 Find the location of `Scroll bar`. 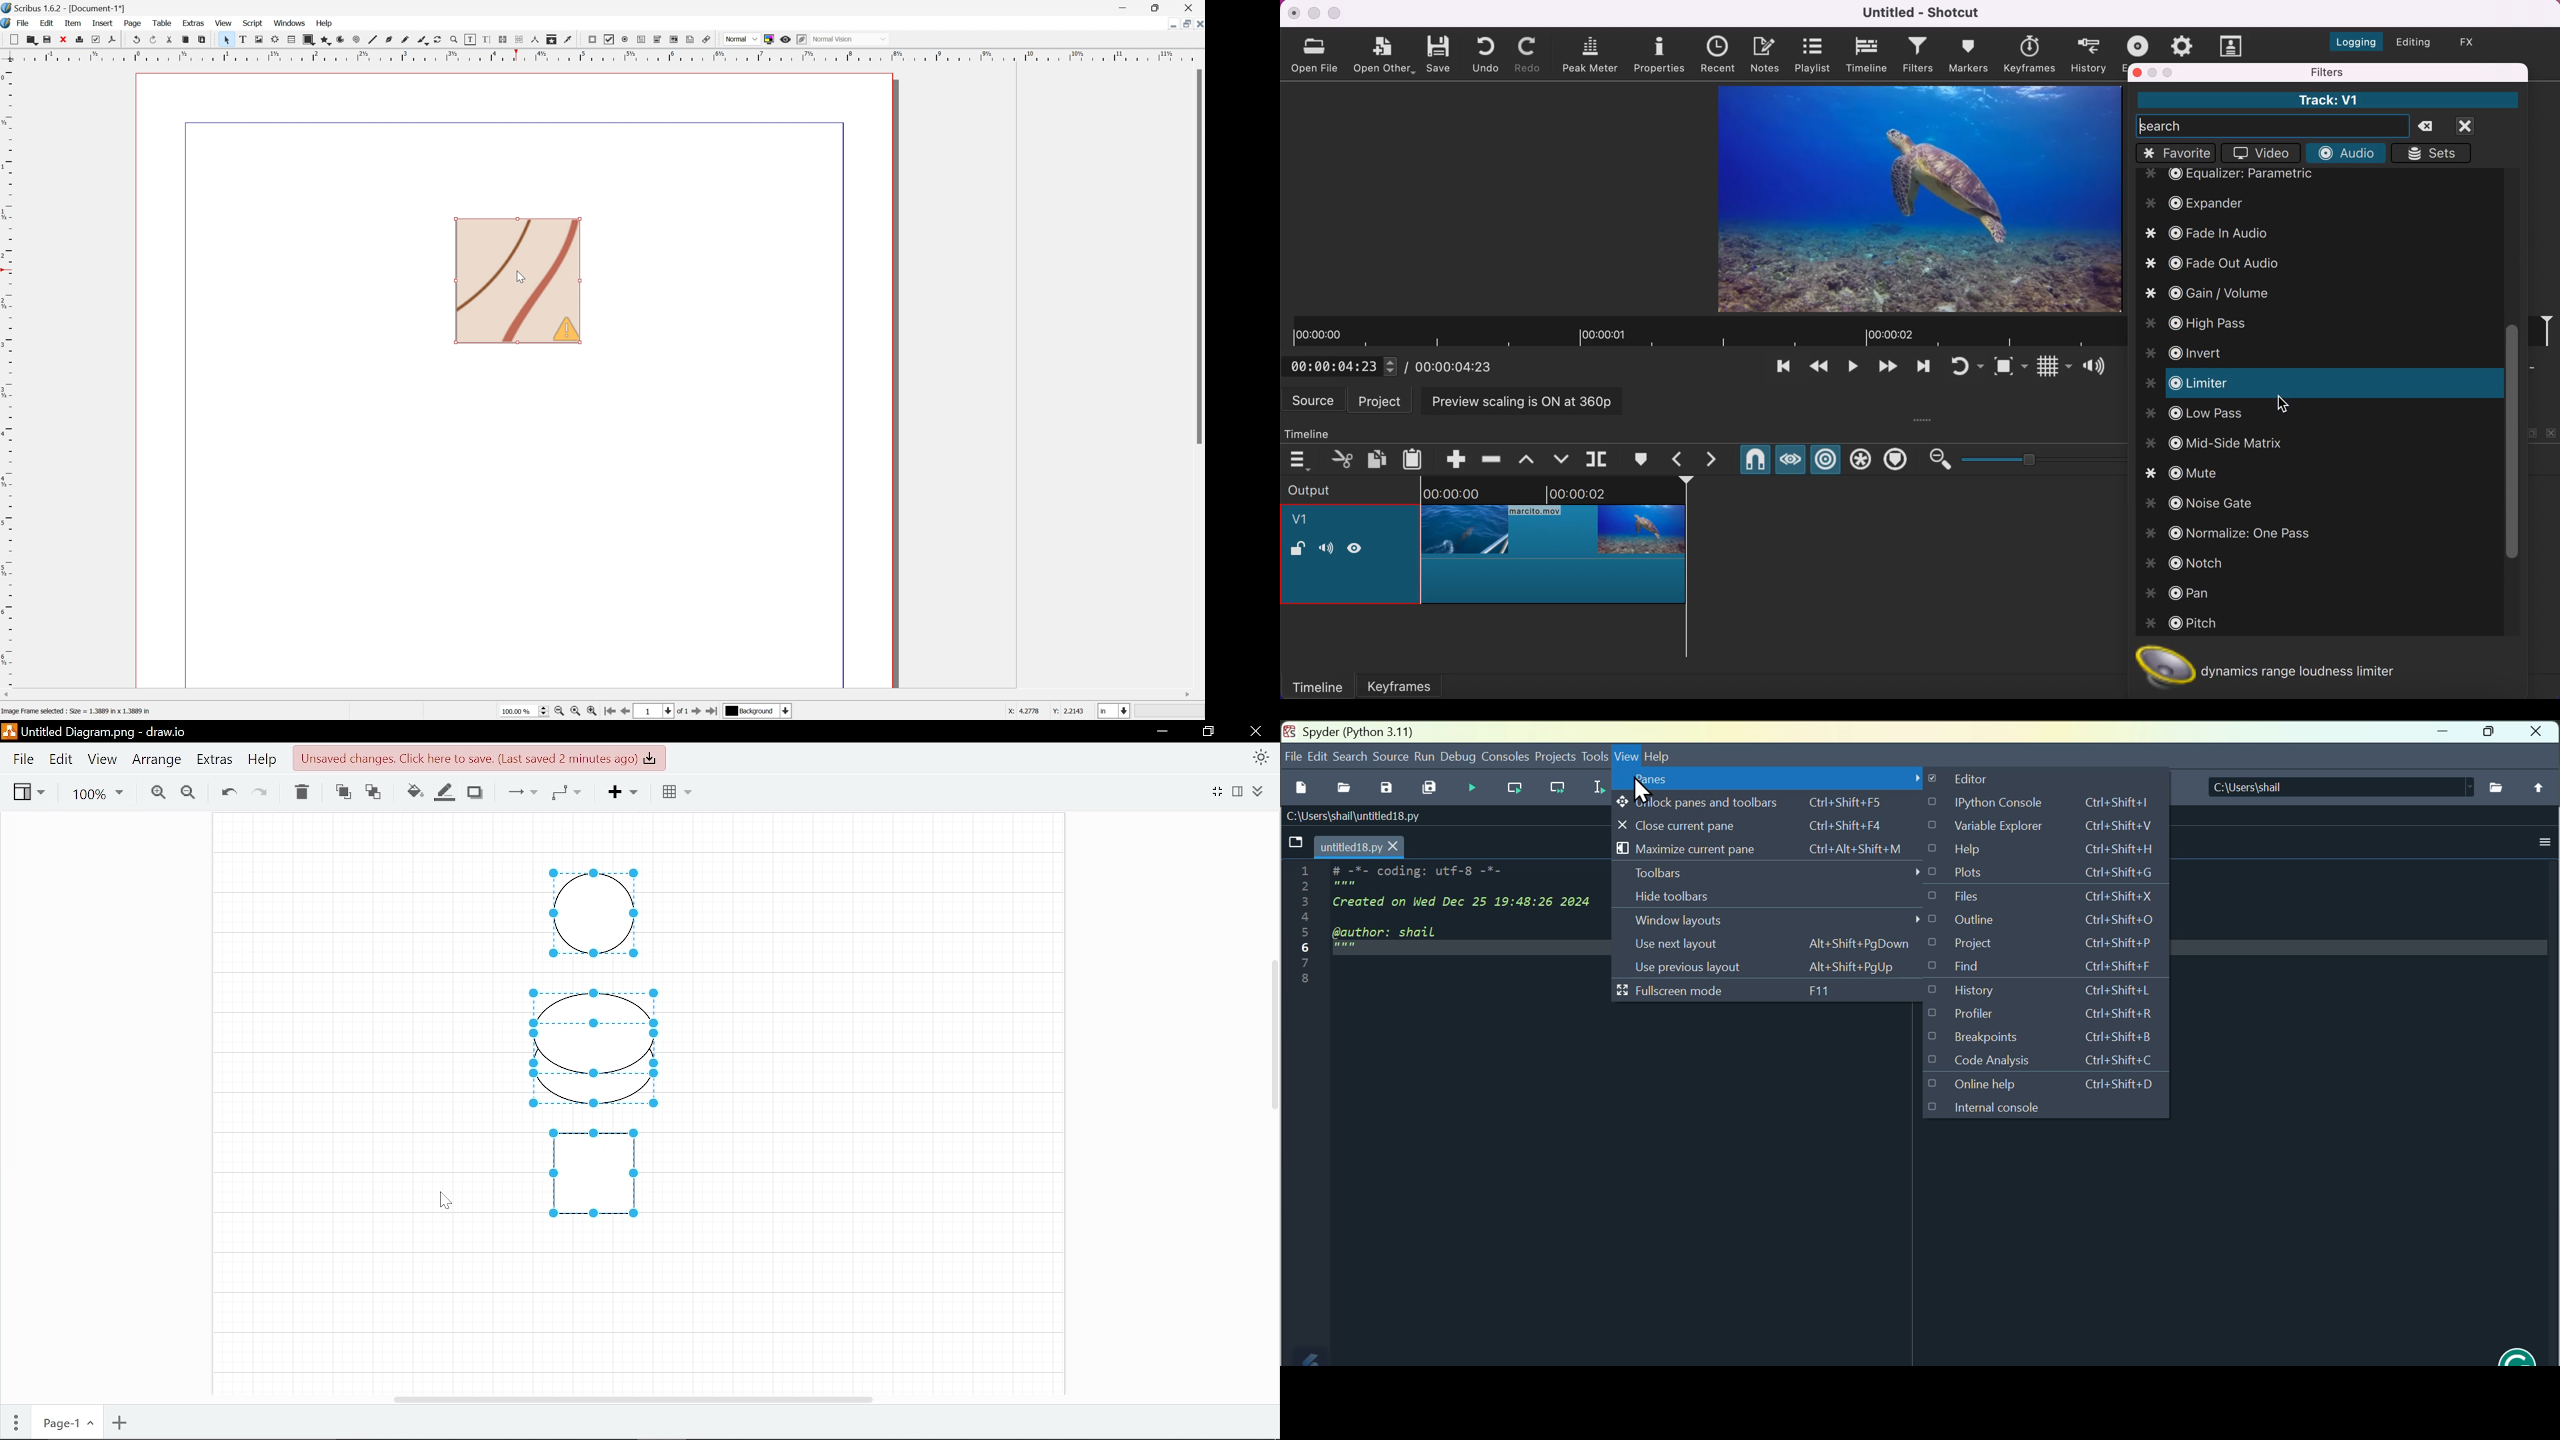

Scroll bar is located at coordinates (1198, 257).